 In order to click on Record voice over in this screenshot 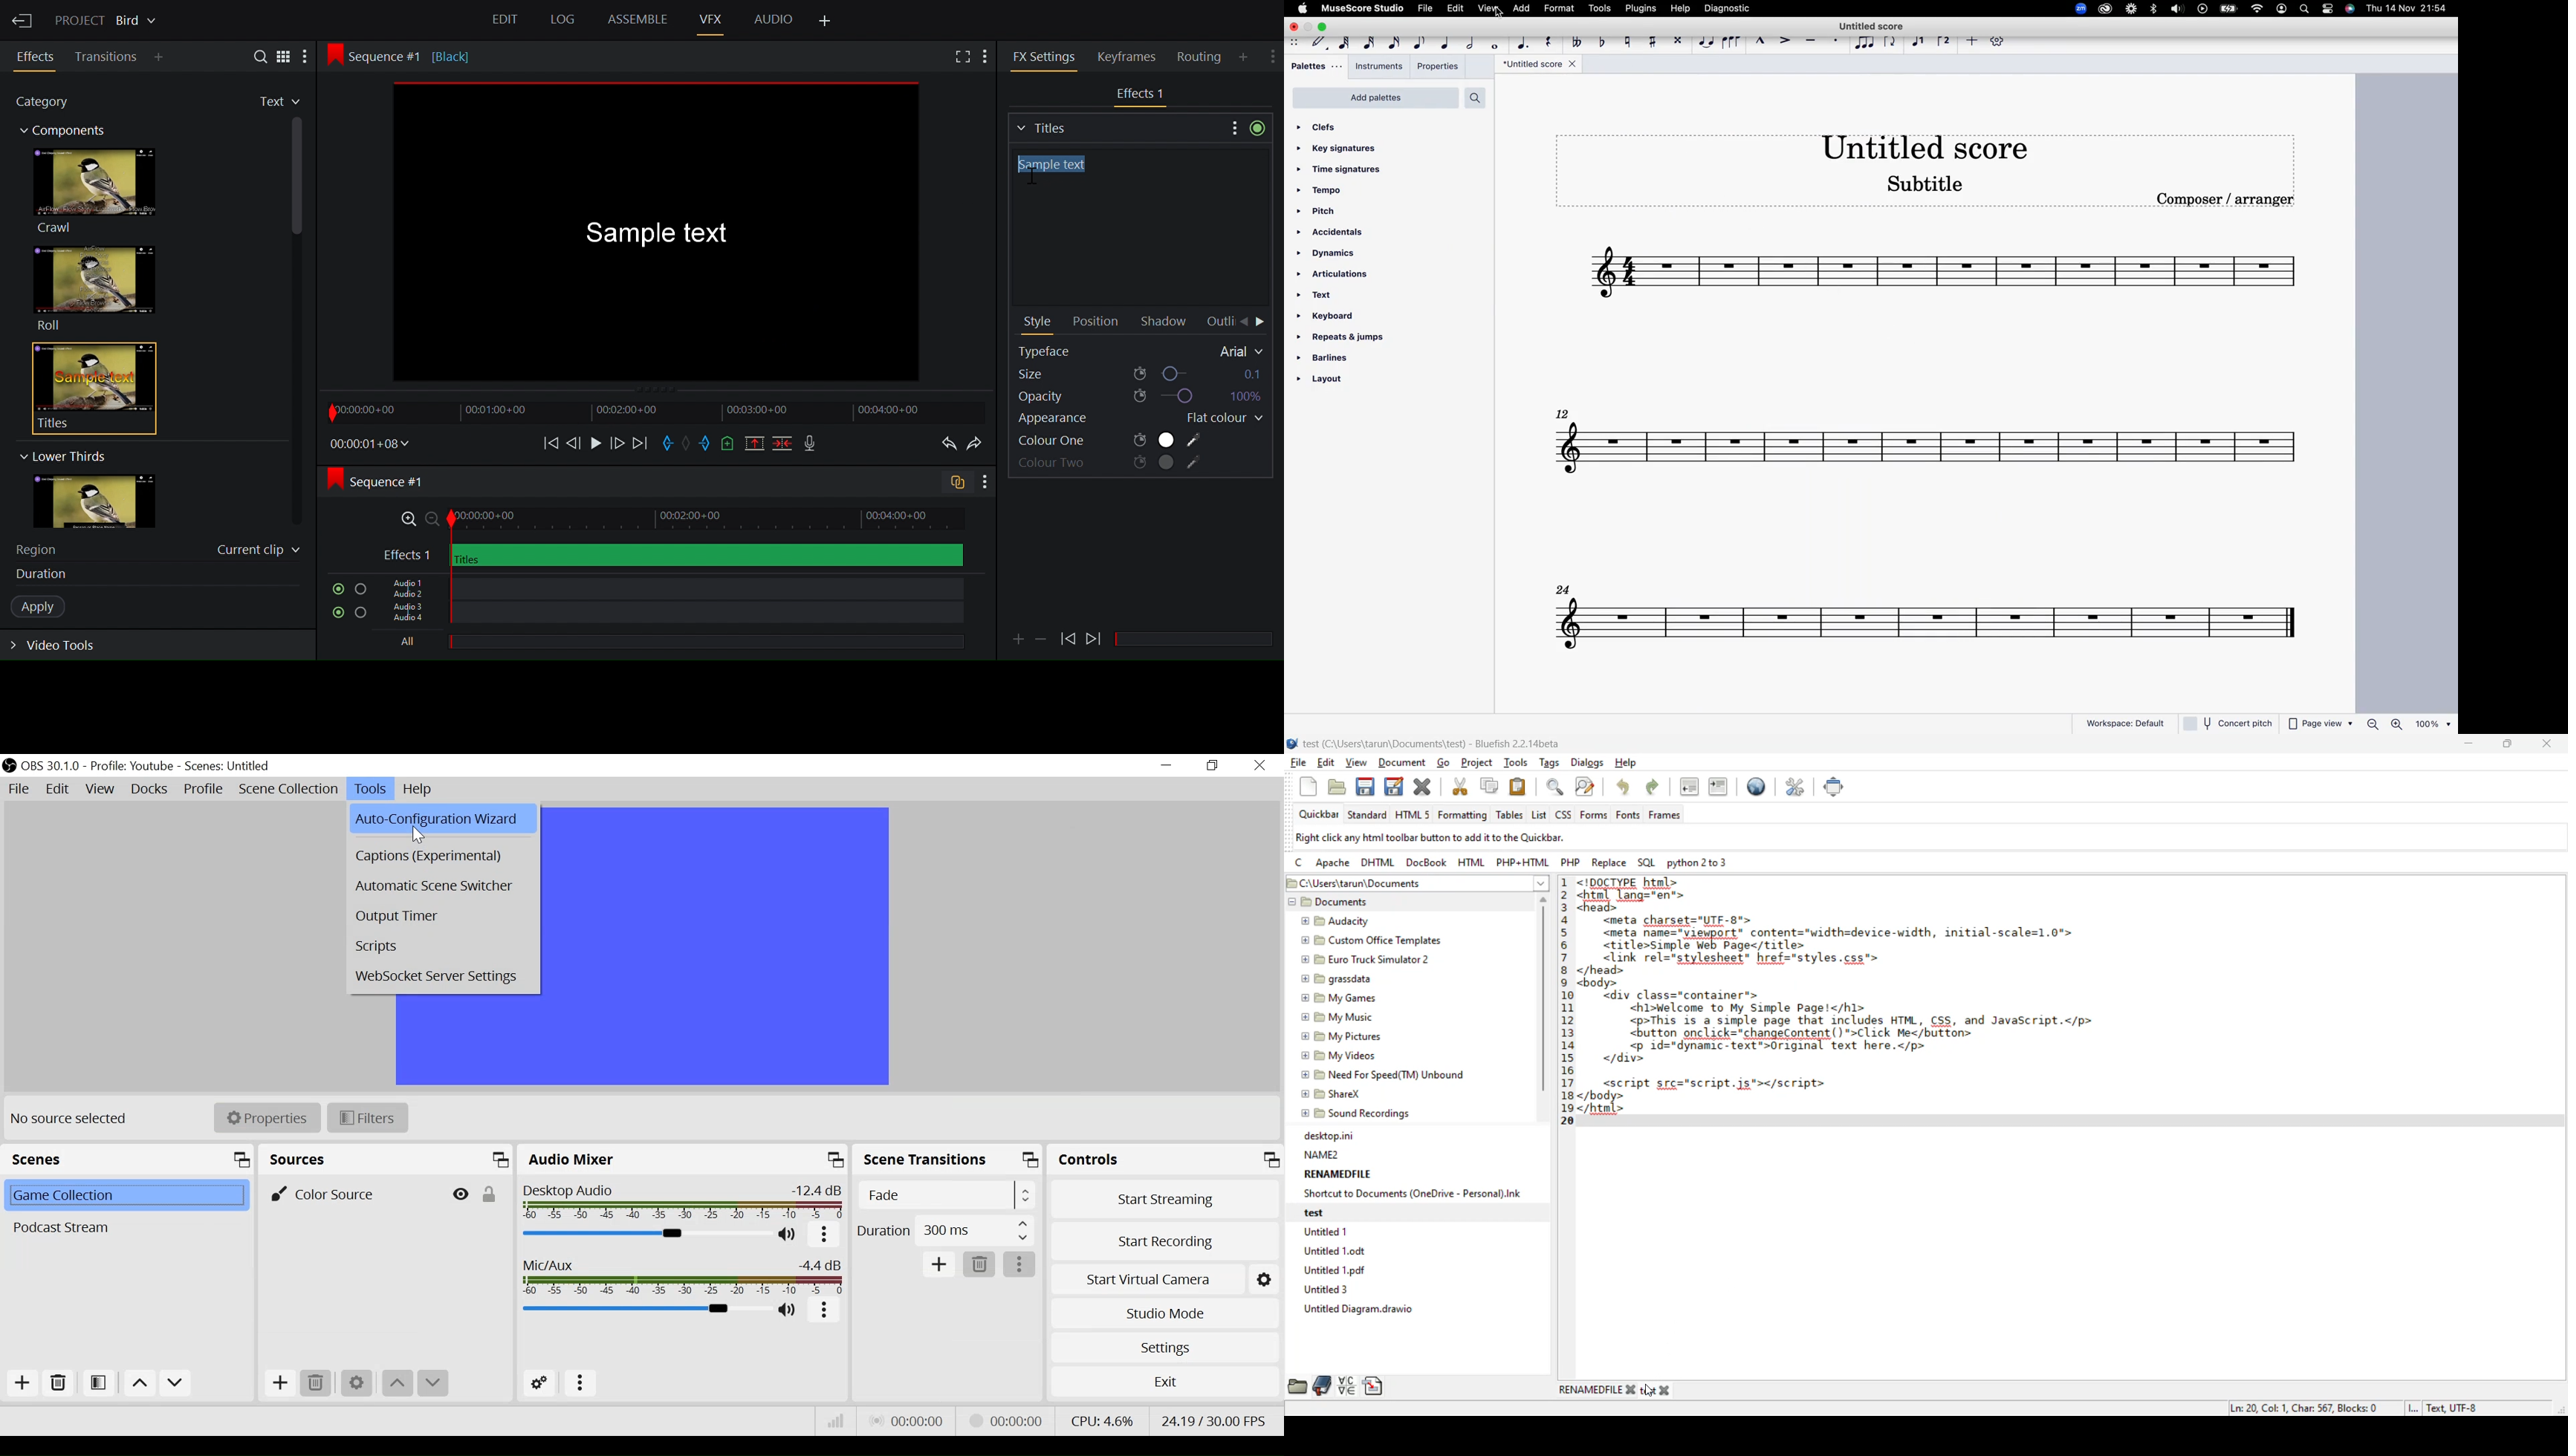, I will do `click(811, 444)`.